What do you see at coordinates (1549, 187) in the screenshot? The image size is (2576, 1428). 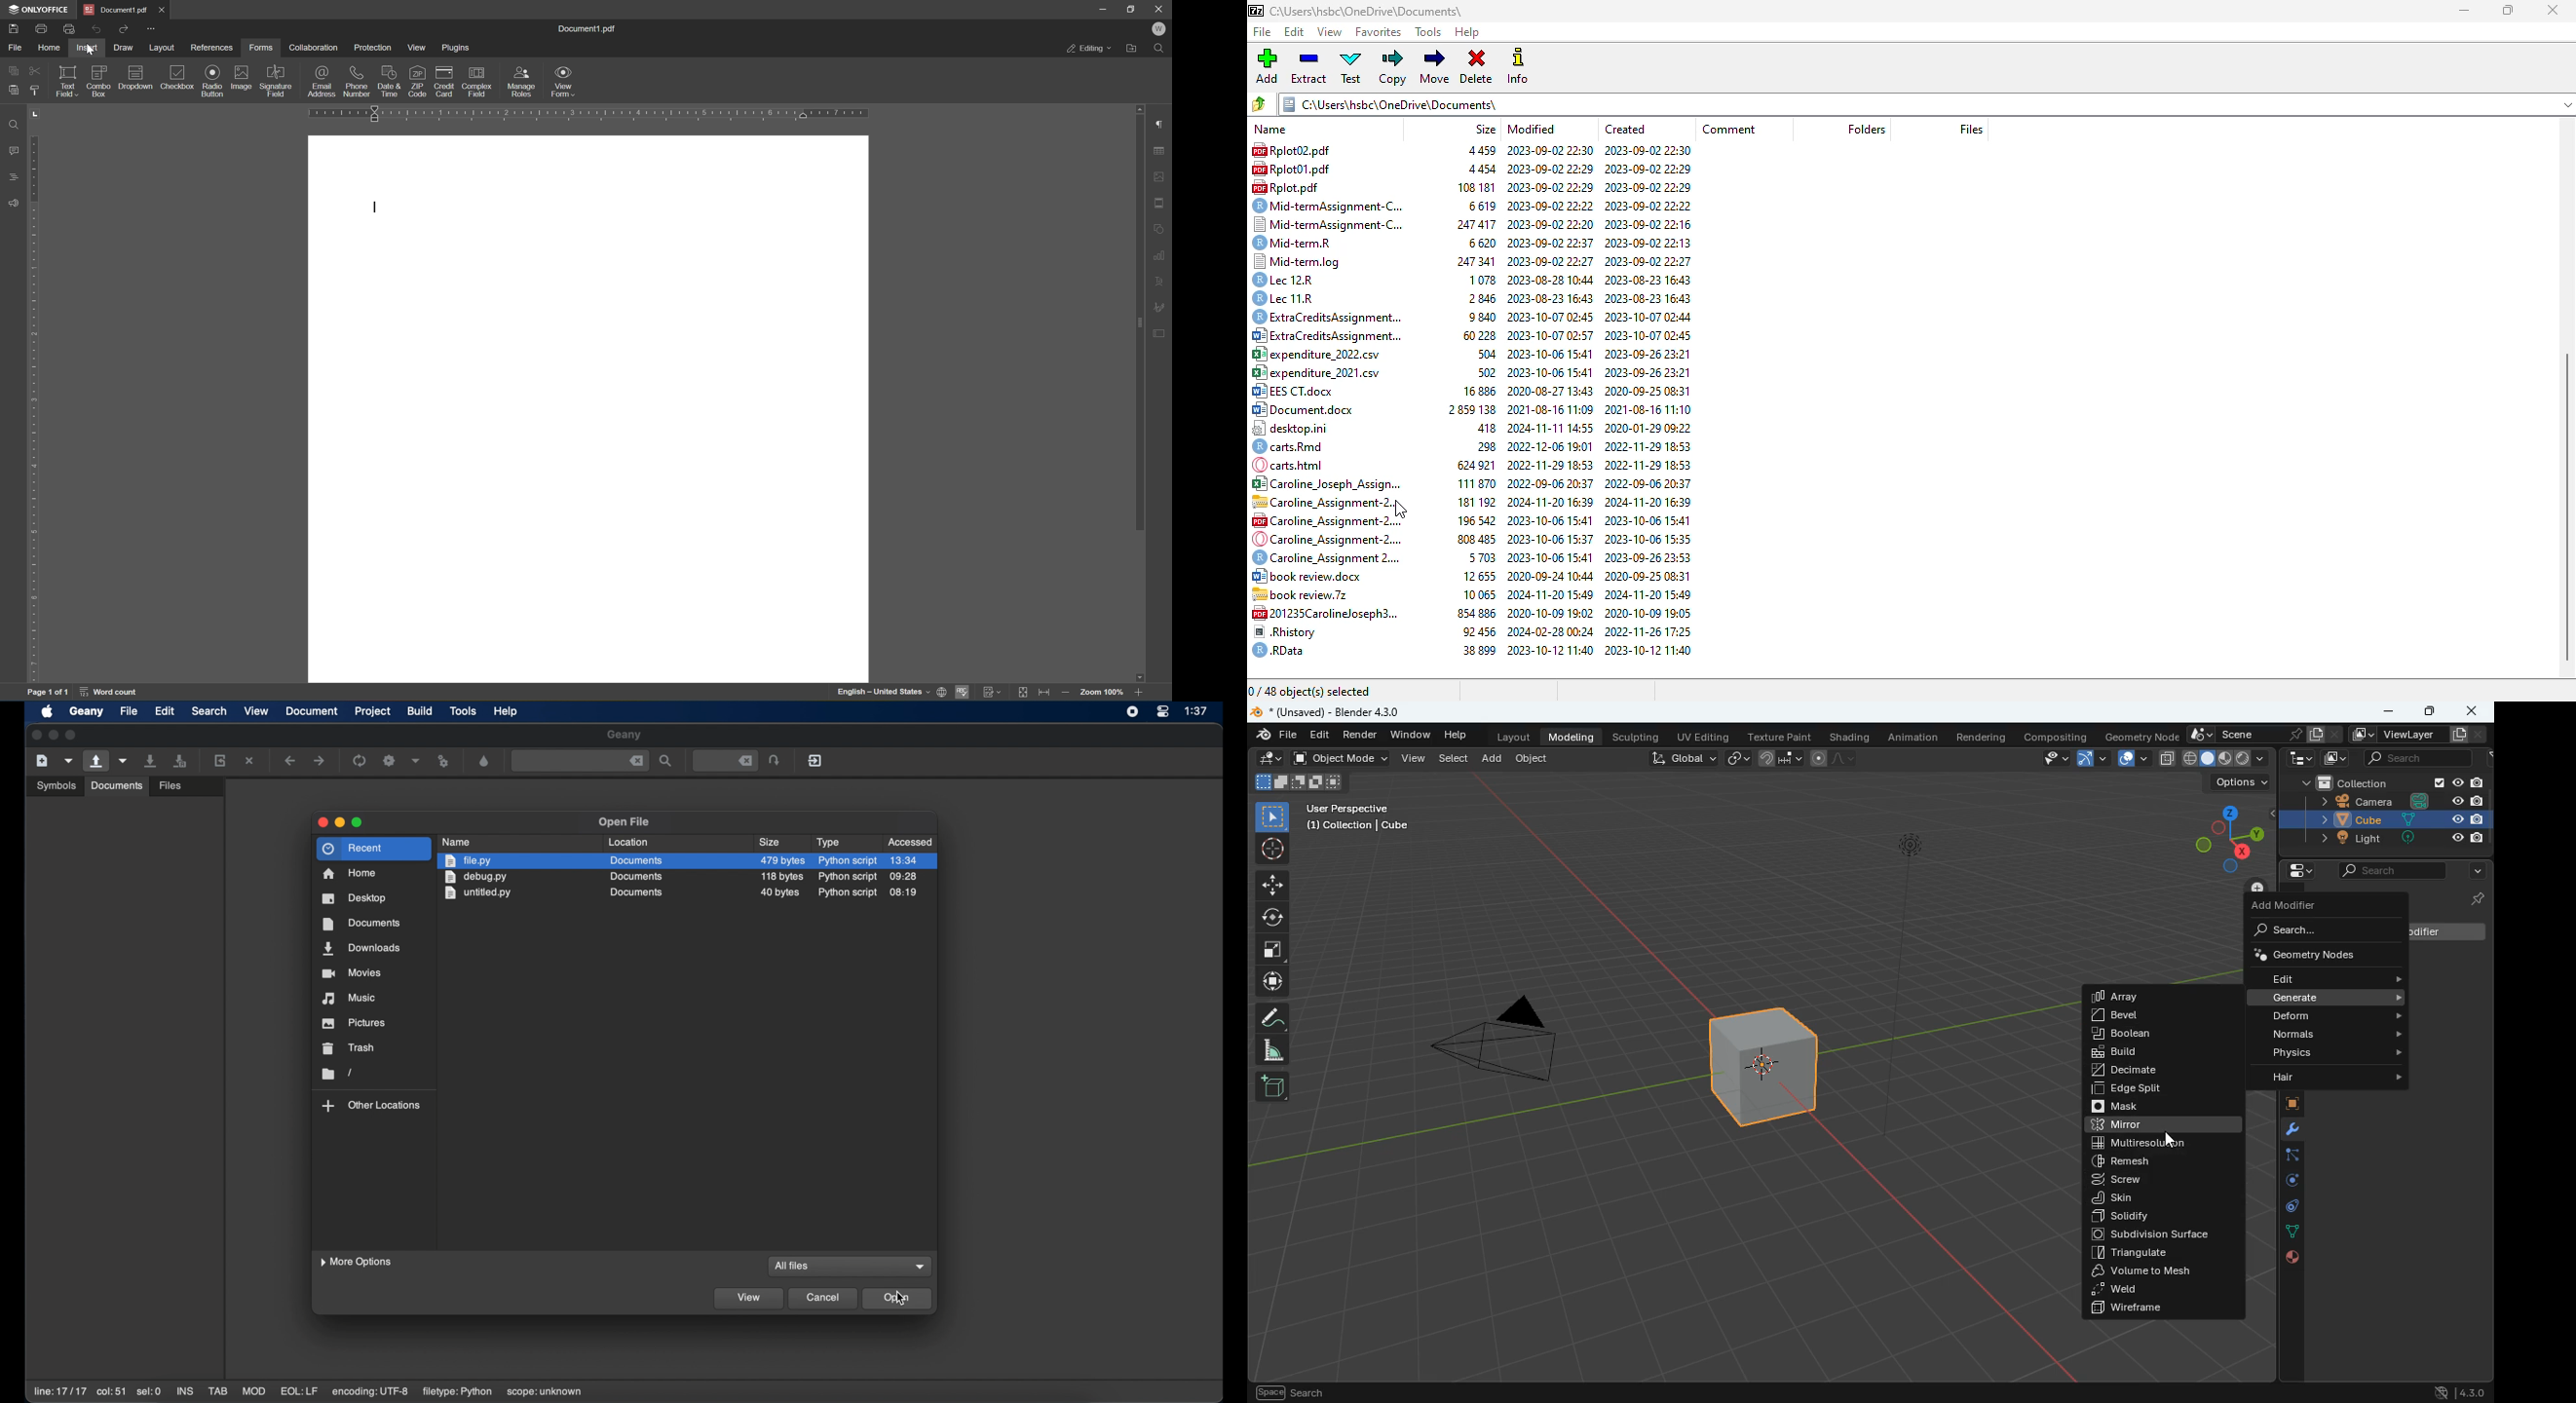 I see `2023-09-02 22:29` at bounding box center [1549, 187].